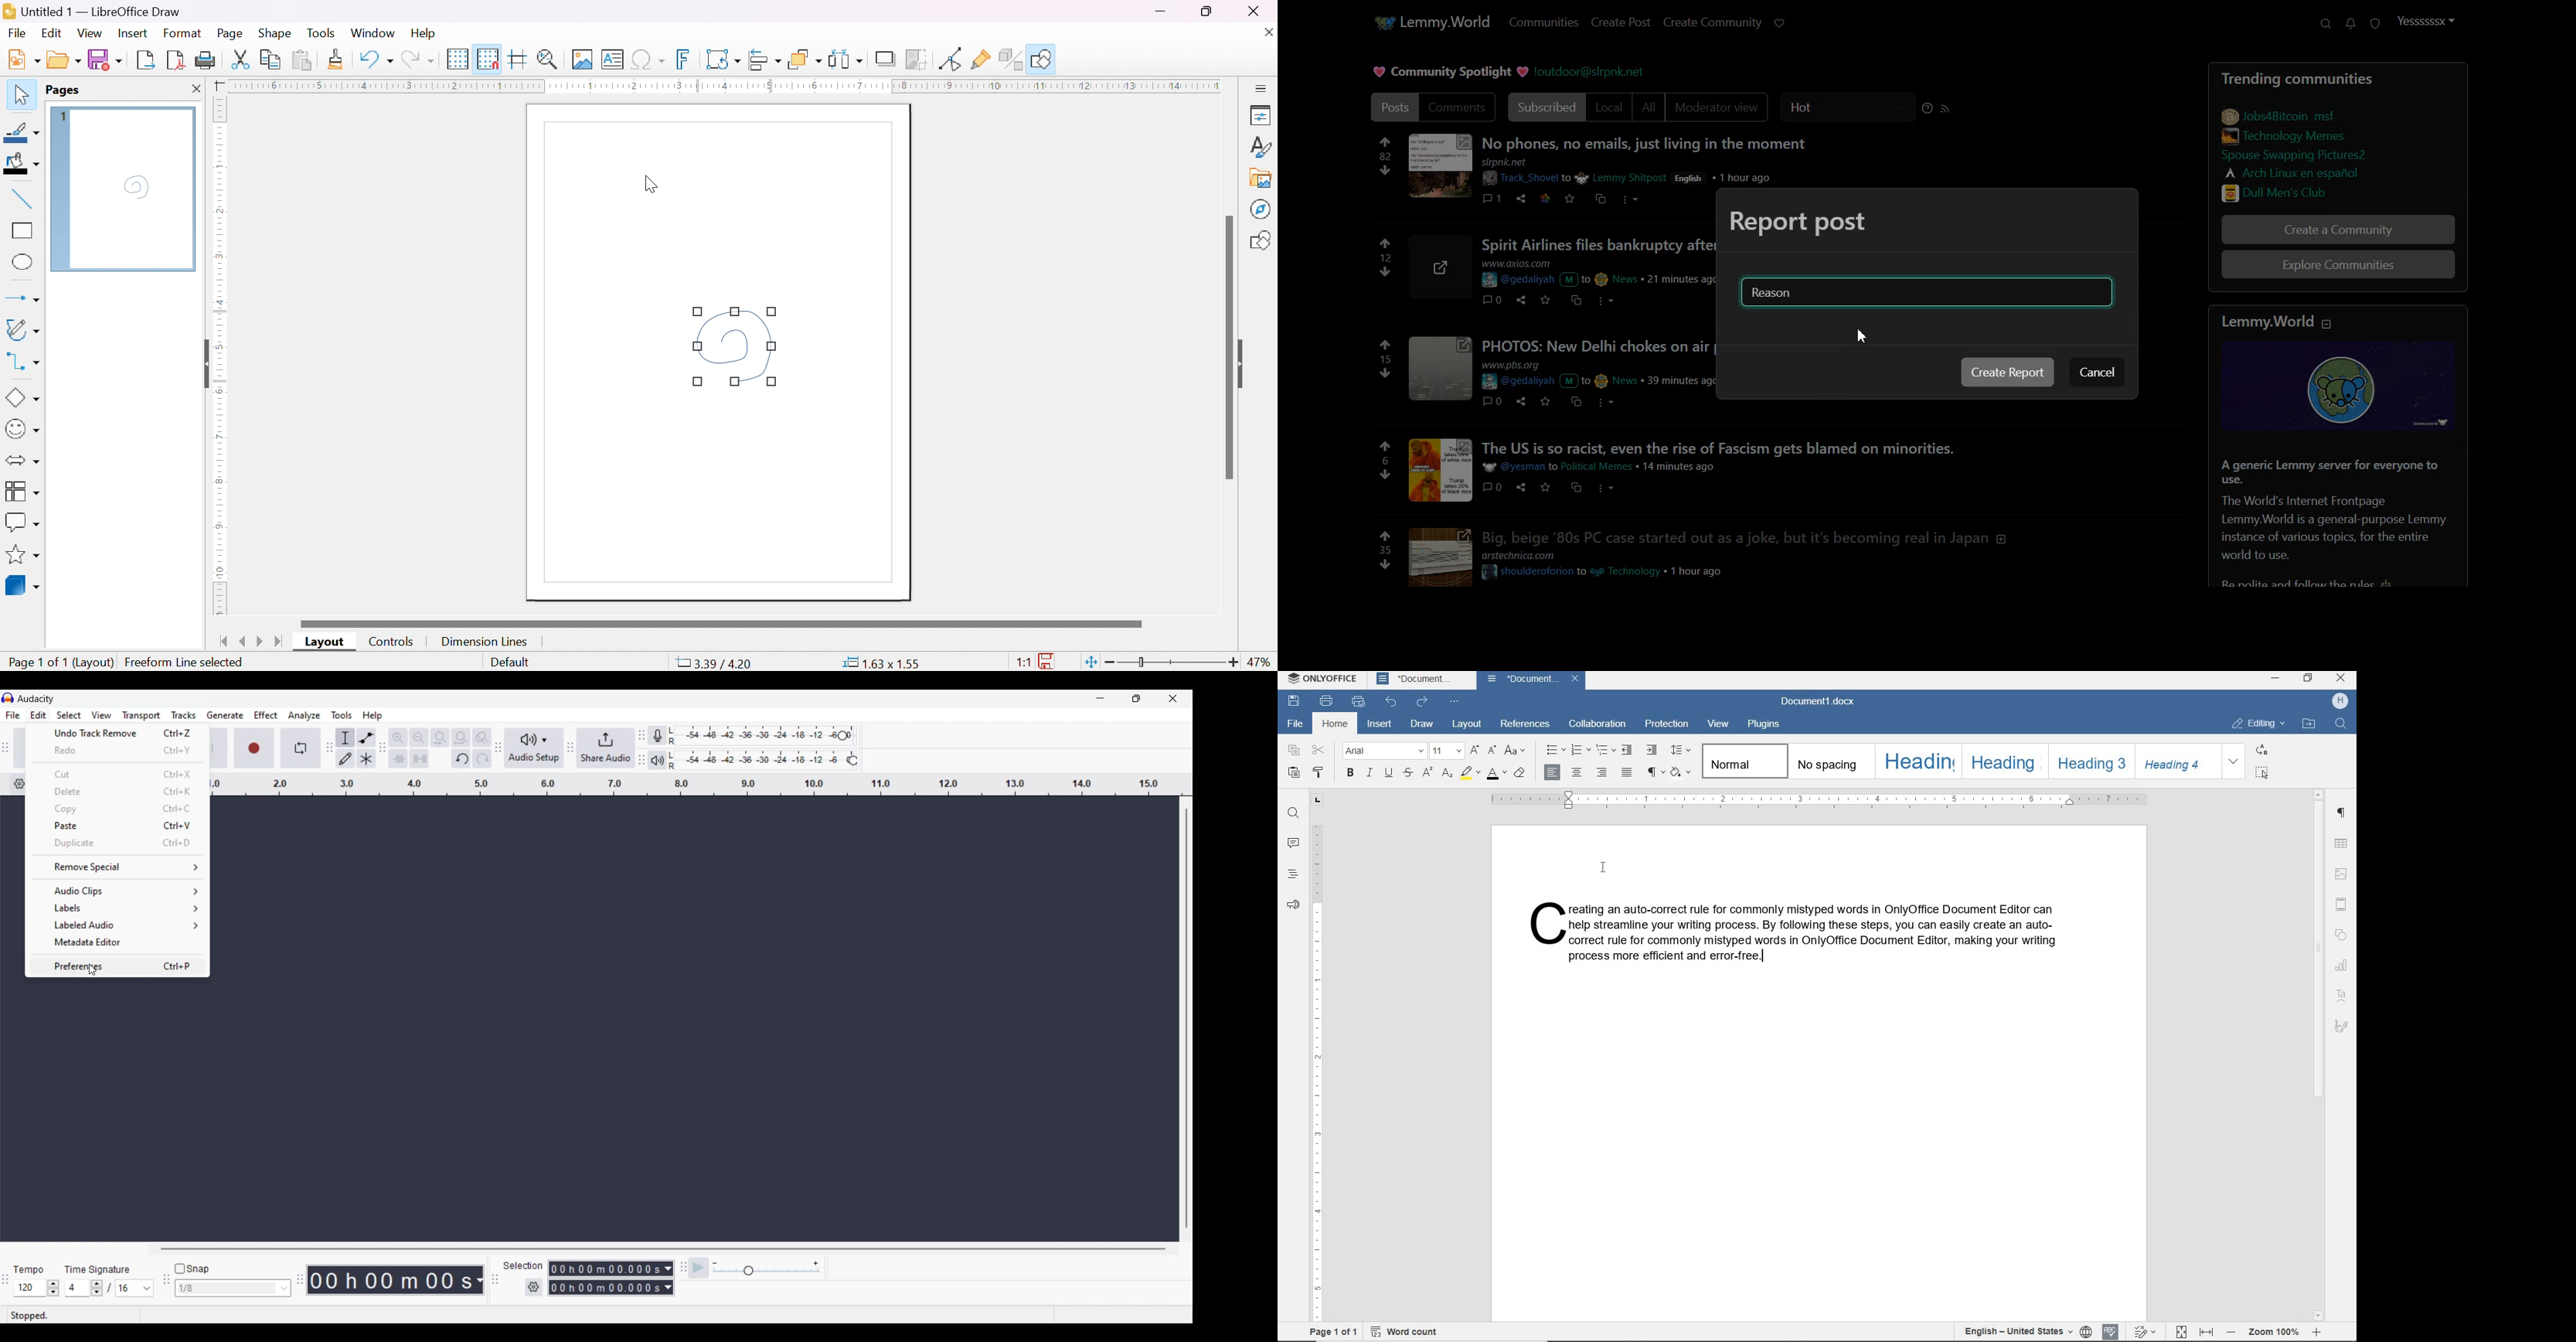  Describe the element at coordinates (684, 59) in the screenshot. I see `insert fontwork text` at that location.